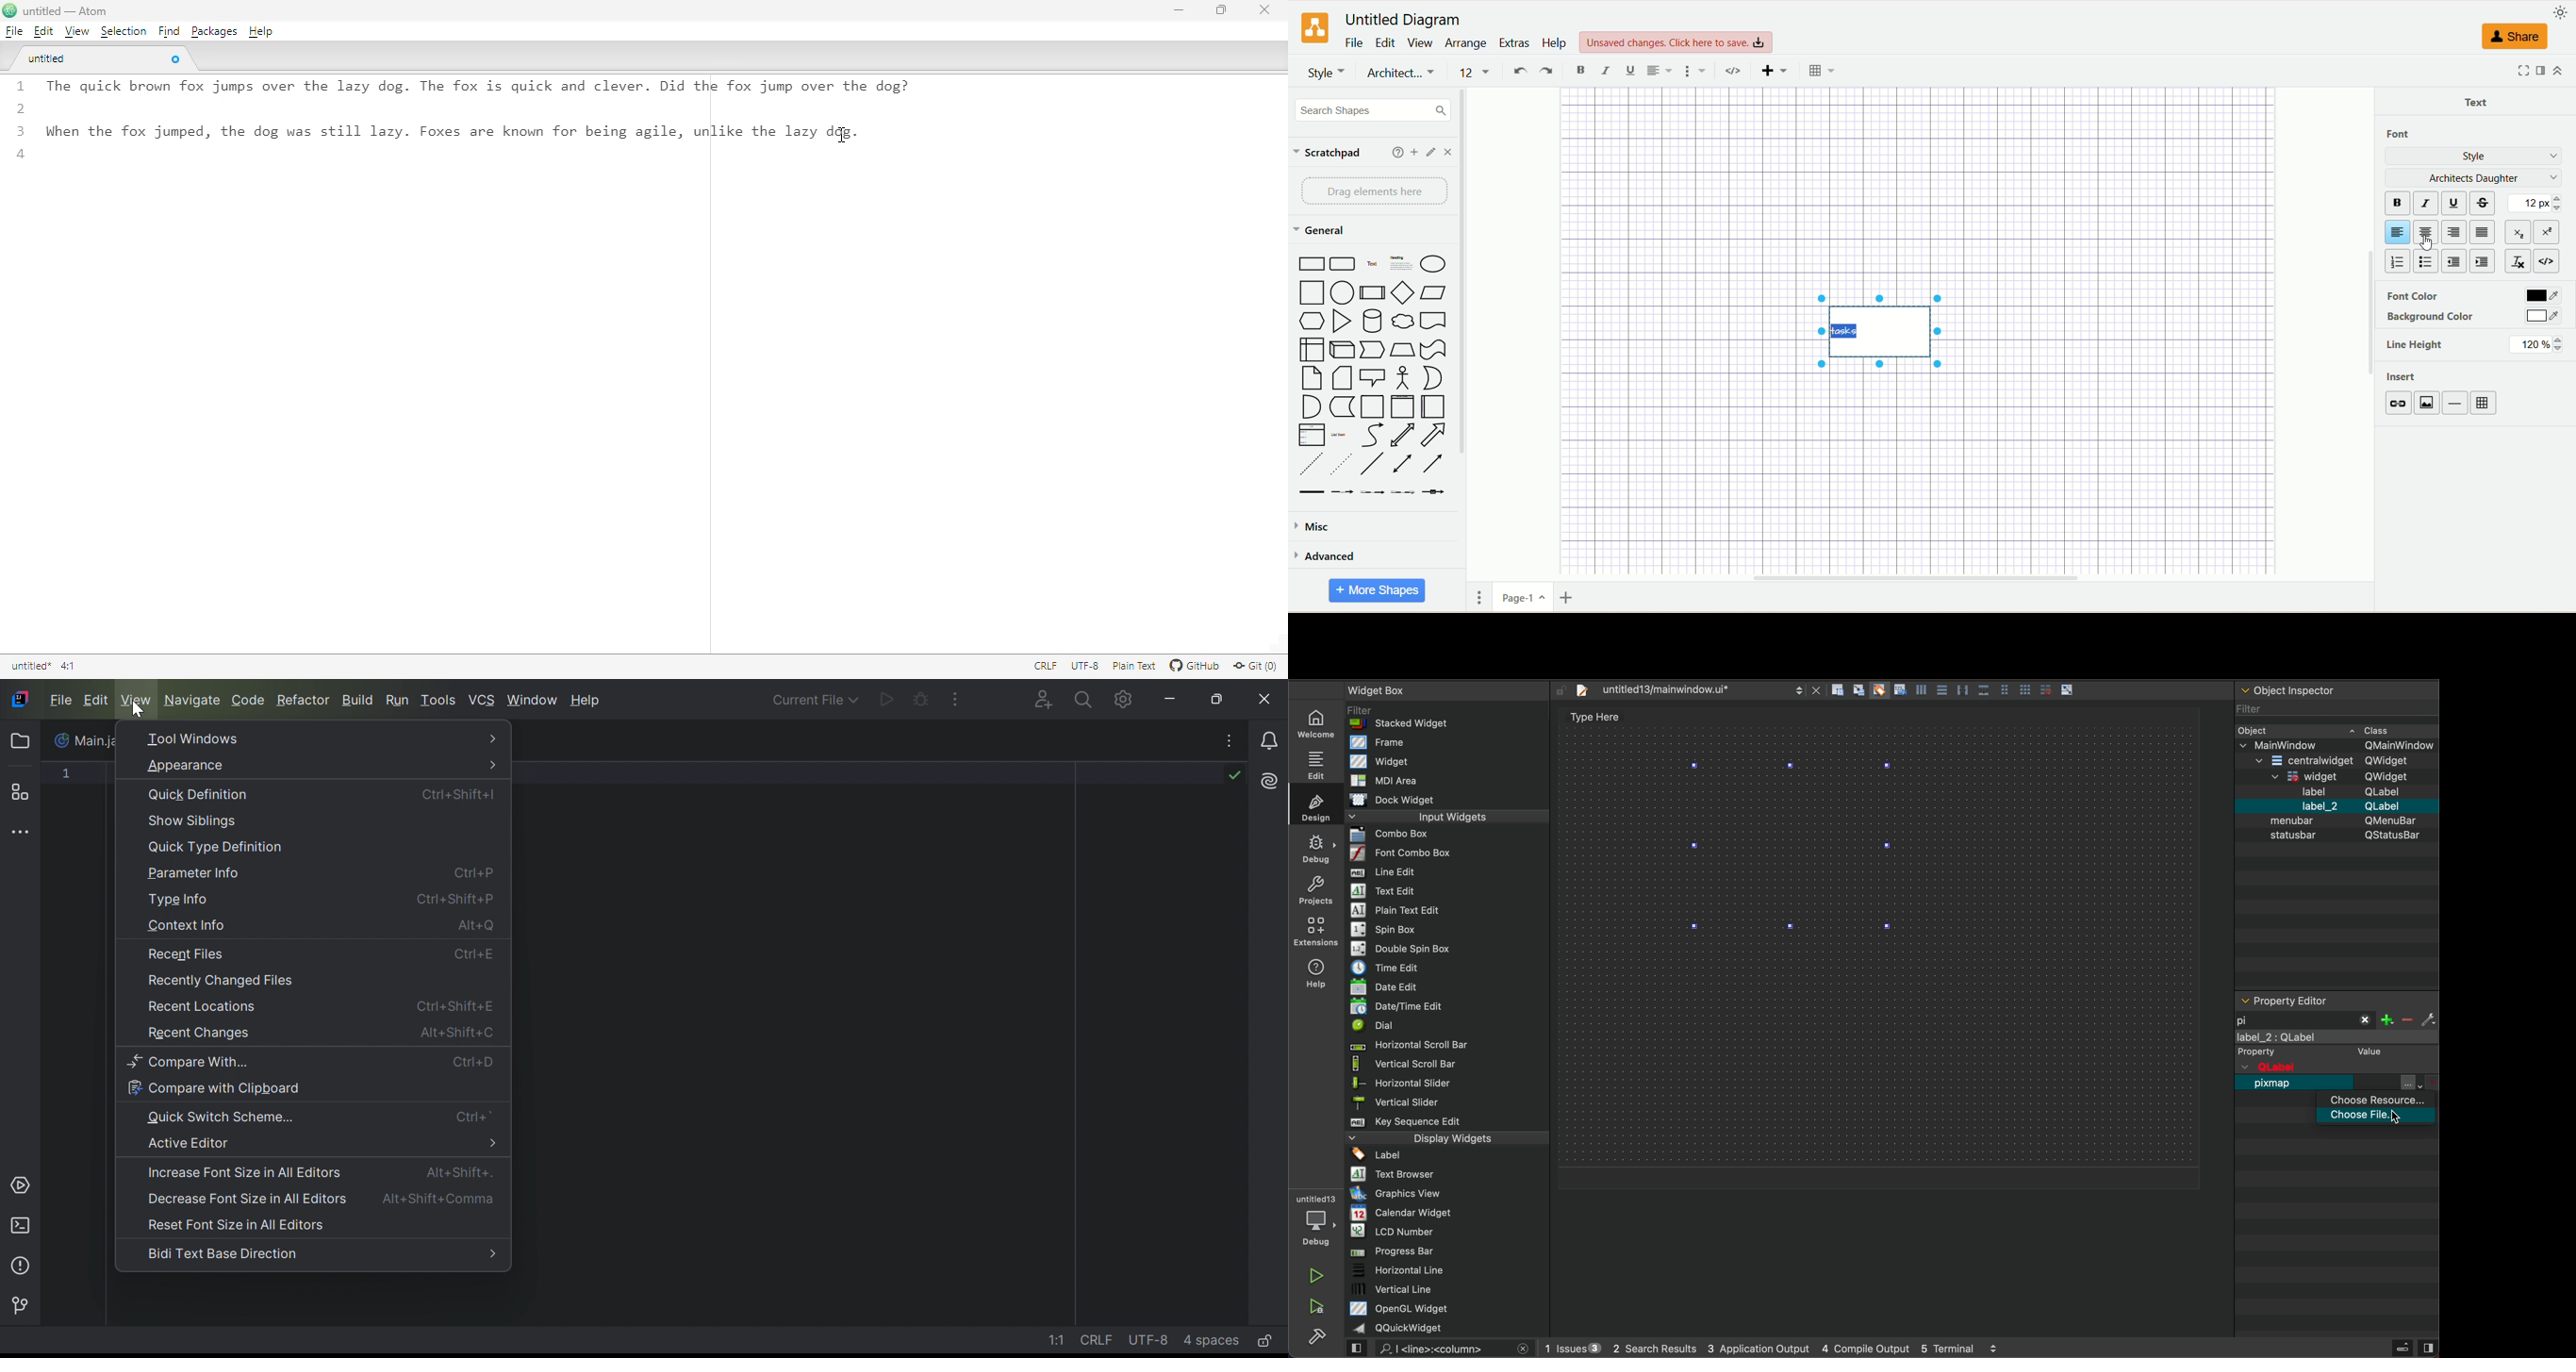  What do you see at coordinates (476, 1117) in the screenshot?
I see `Ctrl+`` at bounding box center [476, 1117].